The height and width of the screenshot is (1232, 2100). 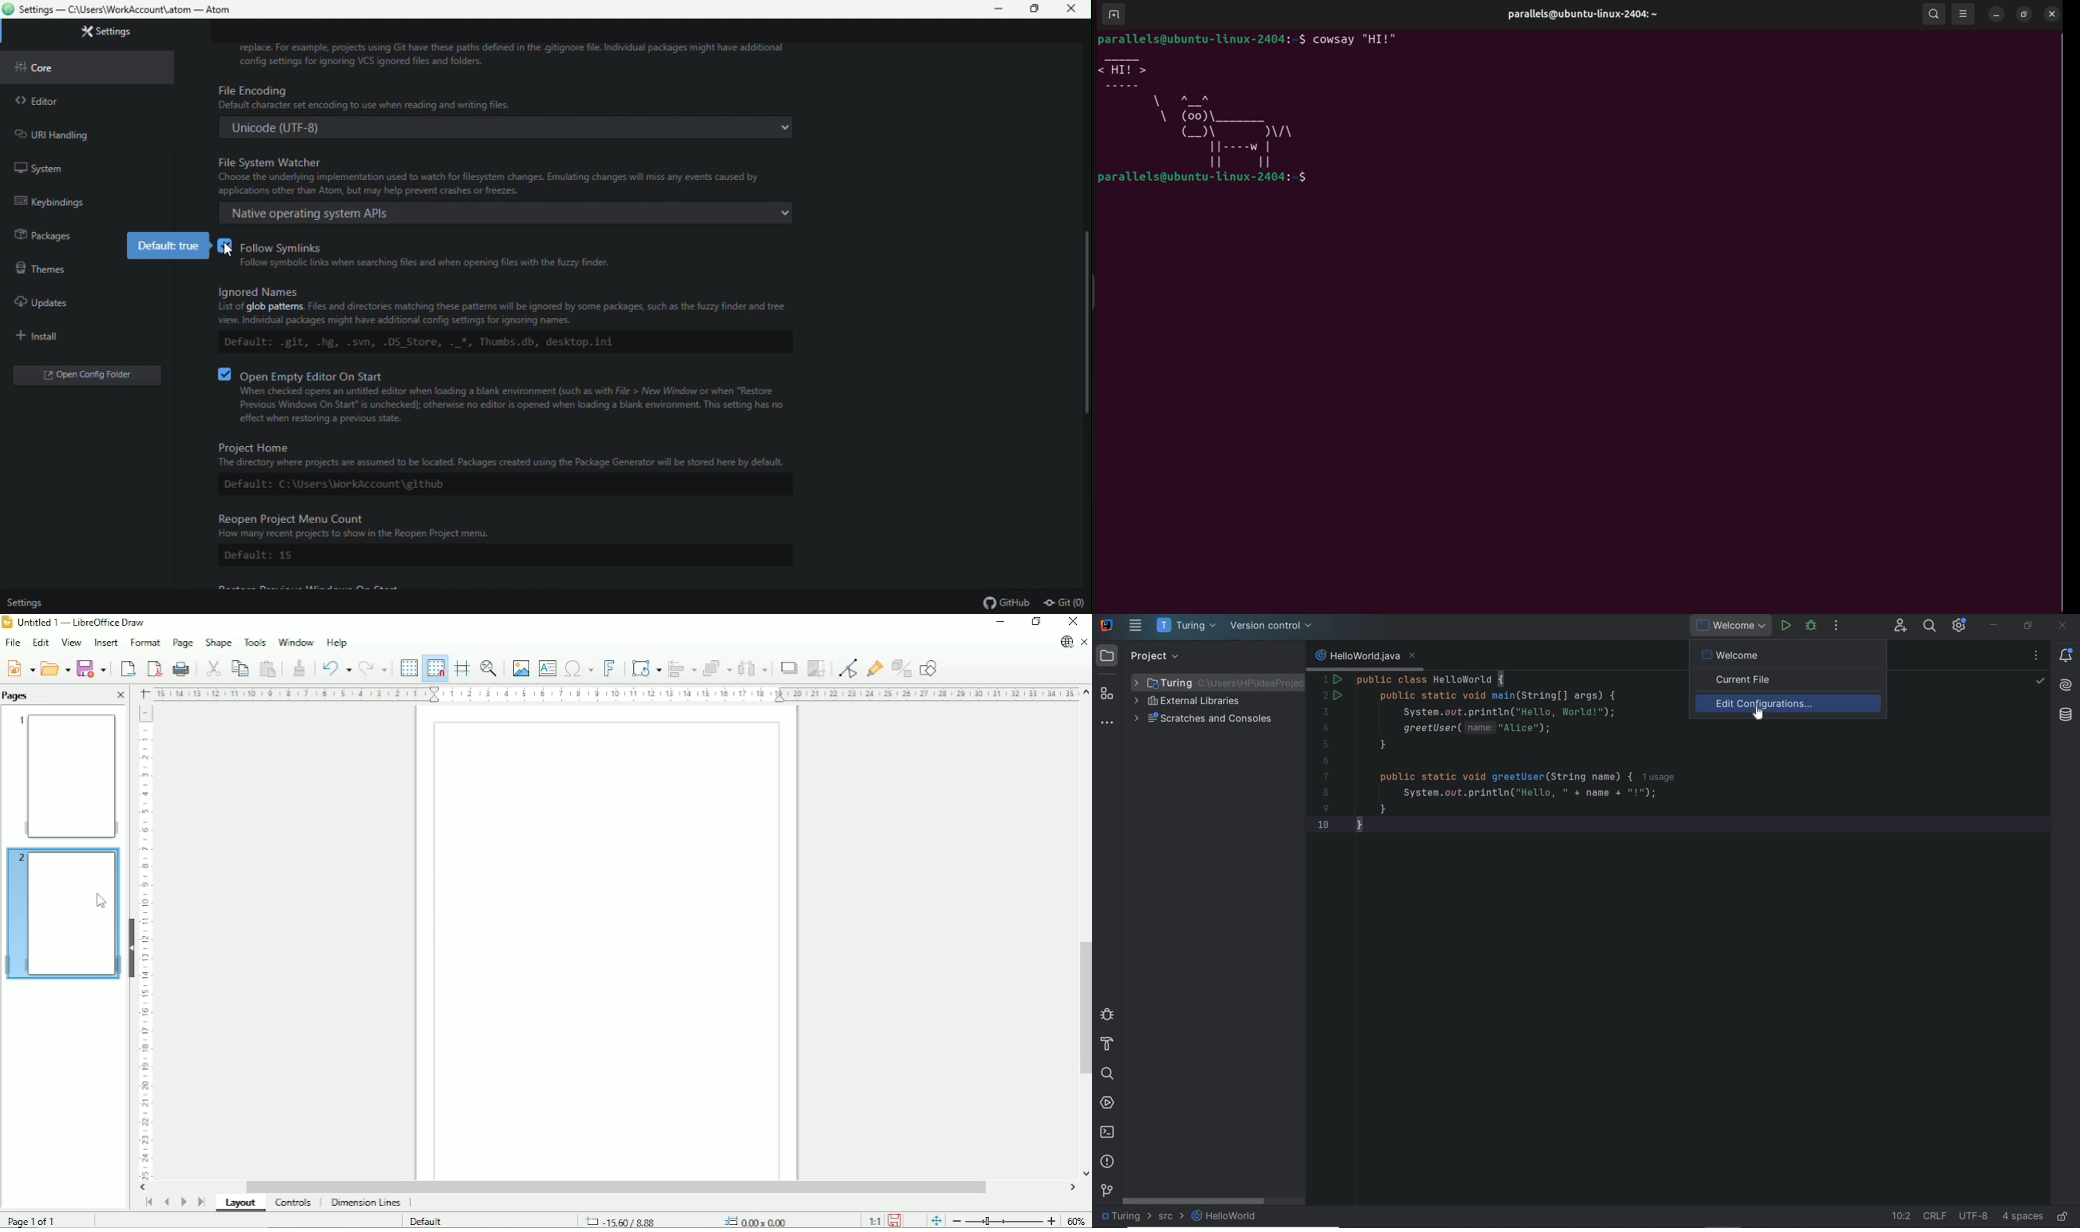 What do you see at coordinates (171, 246) in the screenshot?
I see `default value` at bounding box center [171, 246].